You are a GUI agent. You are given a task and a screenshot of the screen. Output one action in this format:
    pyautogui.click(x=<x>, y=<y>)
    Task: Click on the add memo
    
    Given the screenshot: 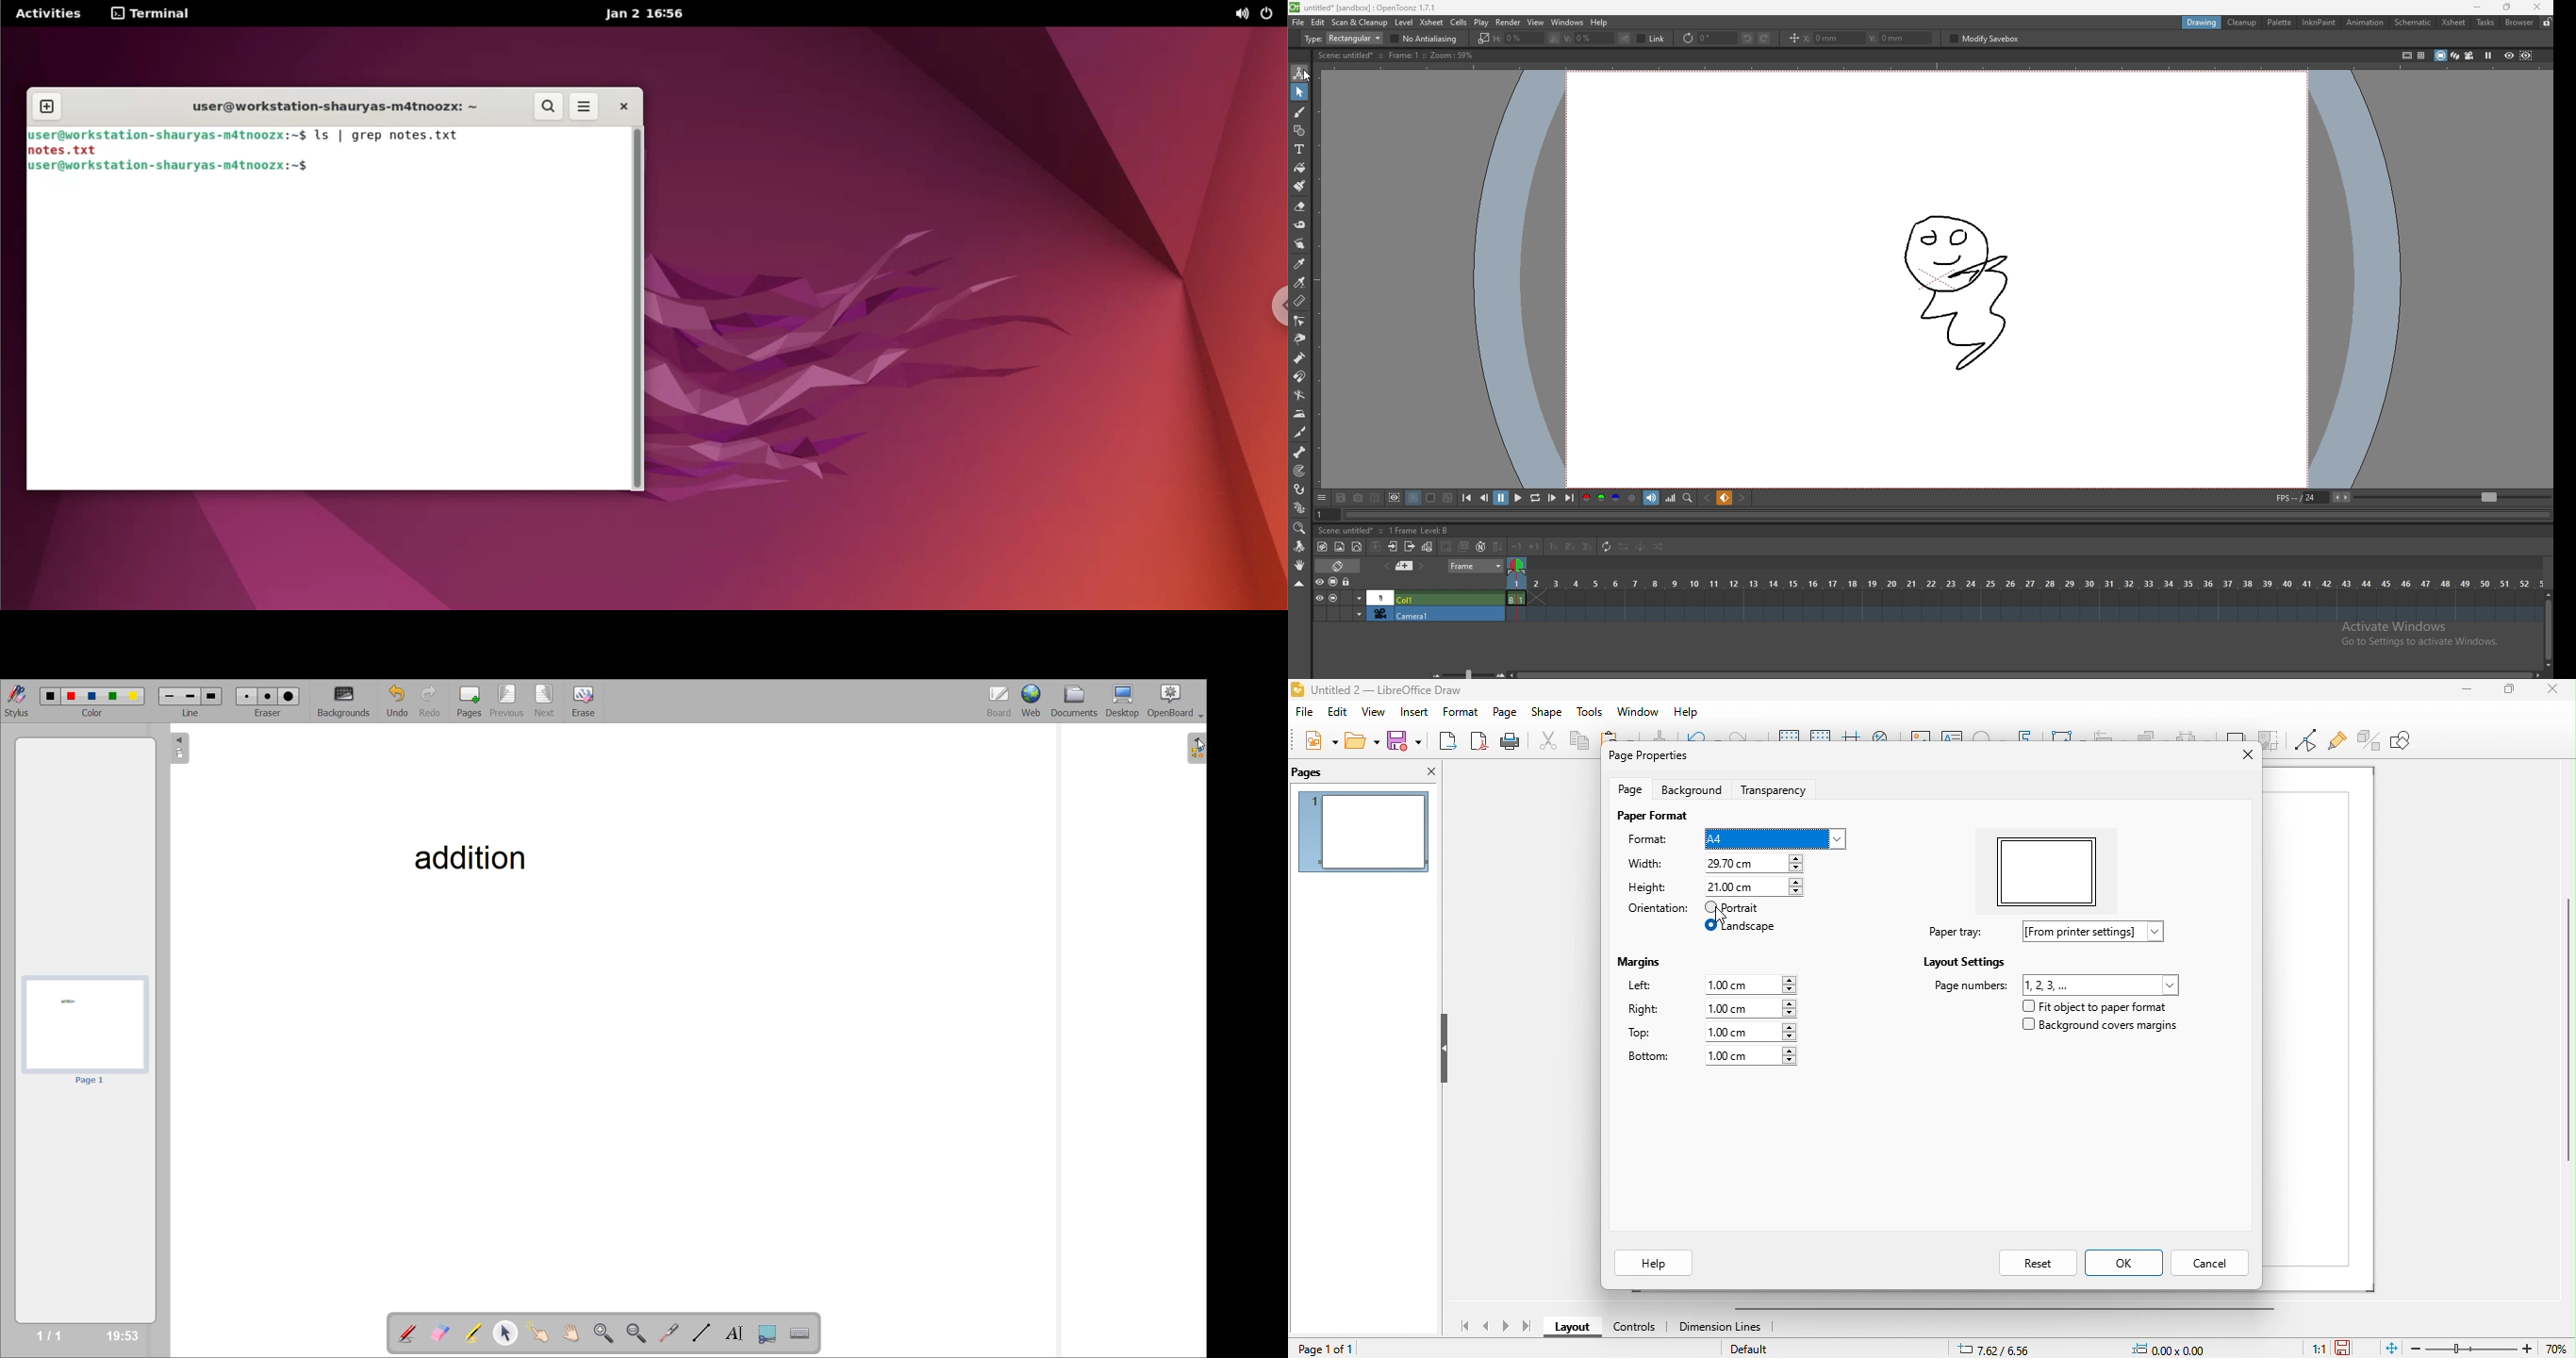 What is the action you would take?
    pyautogui.click(x=1405, y=566)
    